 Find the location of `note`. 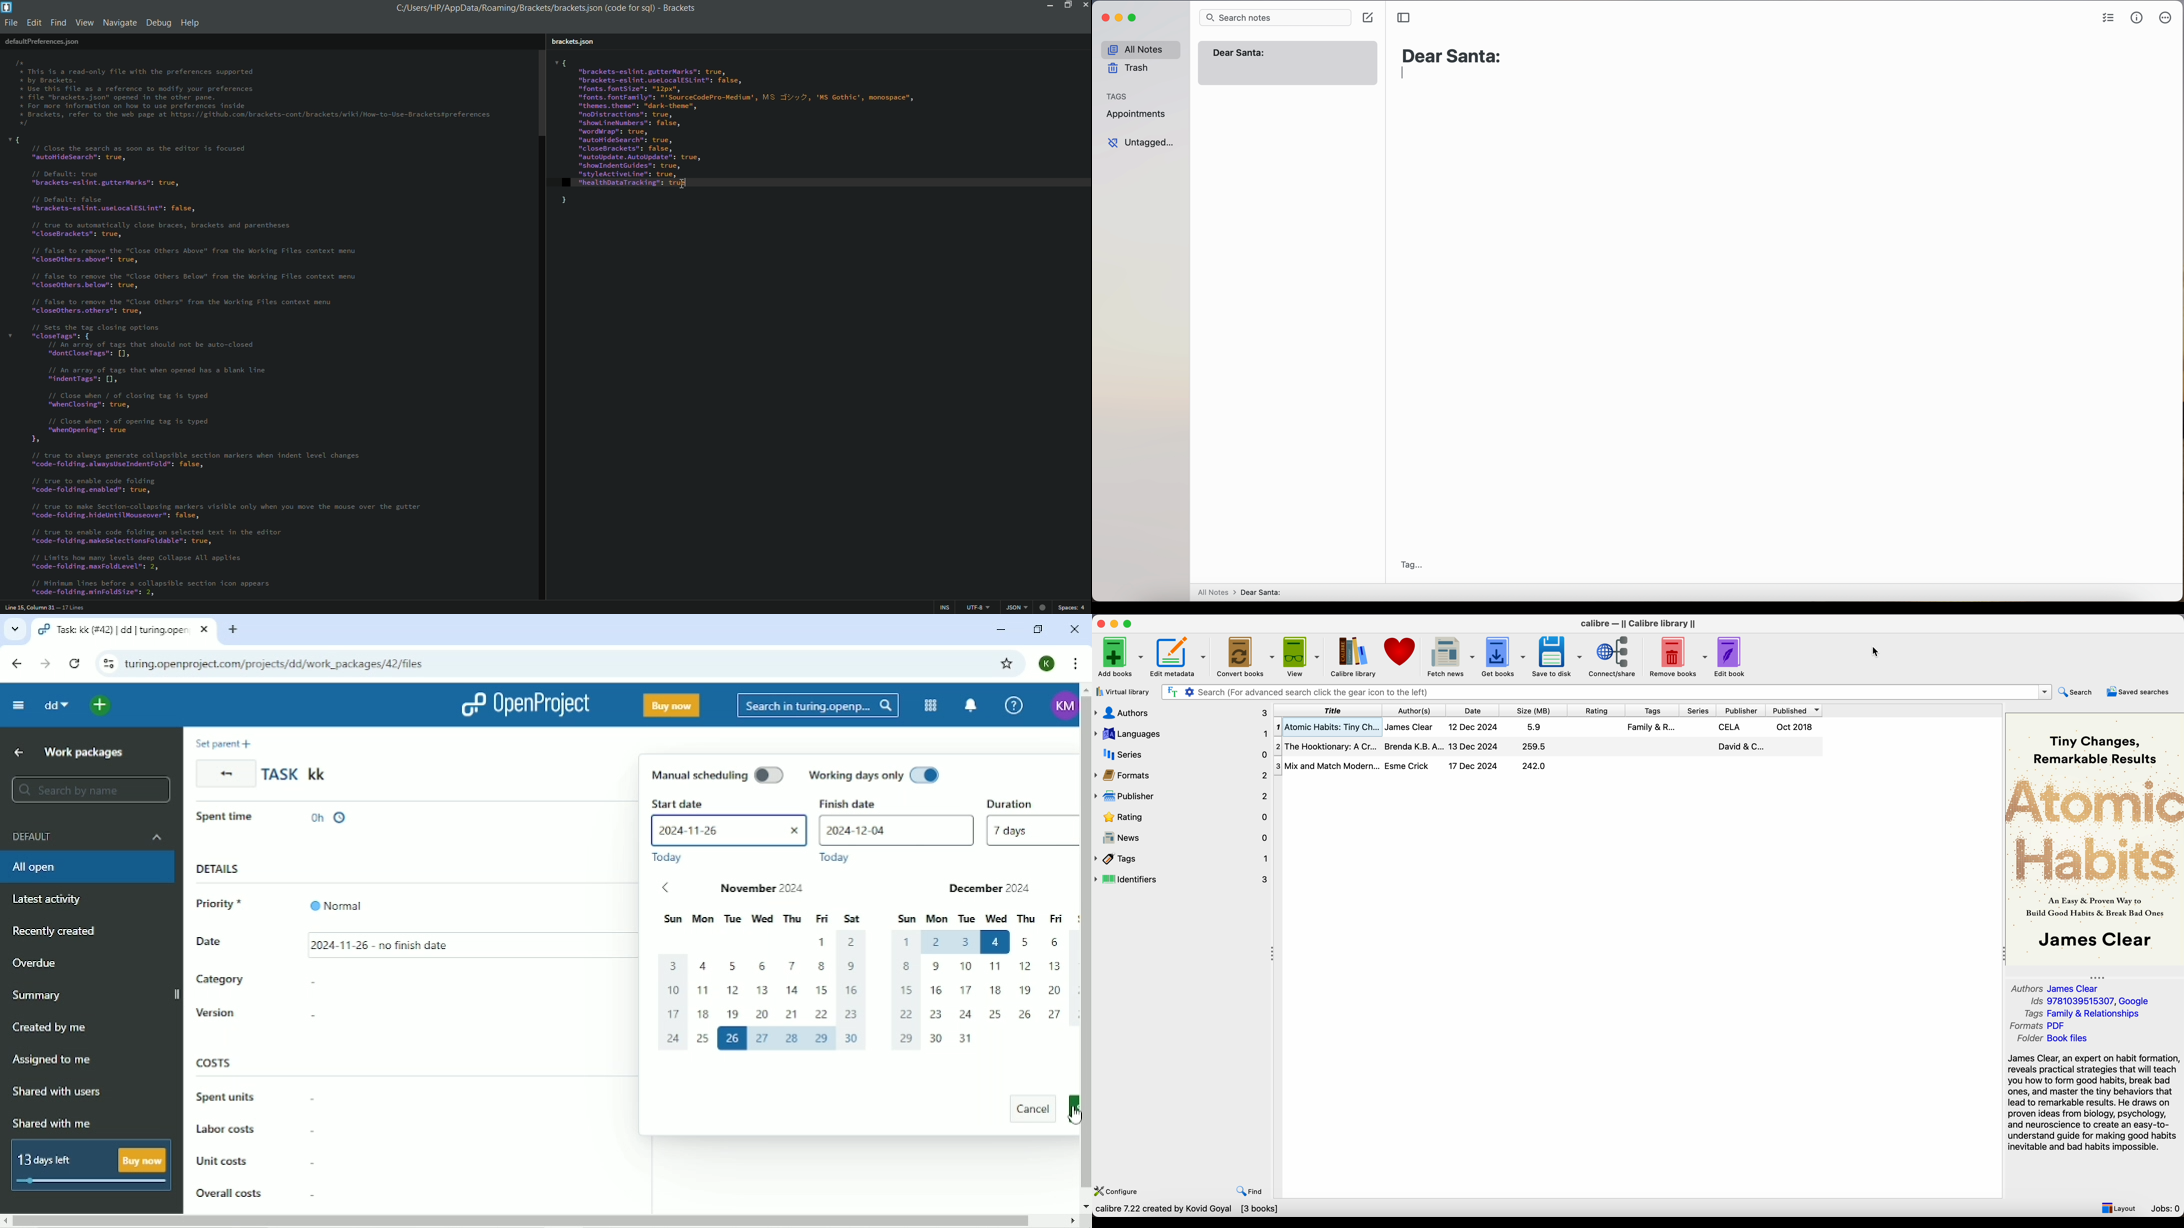

note is located at coordinates (1288, 64).